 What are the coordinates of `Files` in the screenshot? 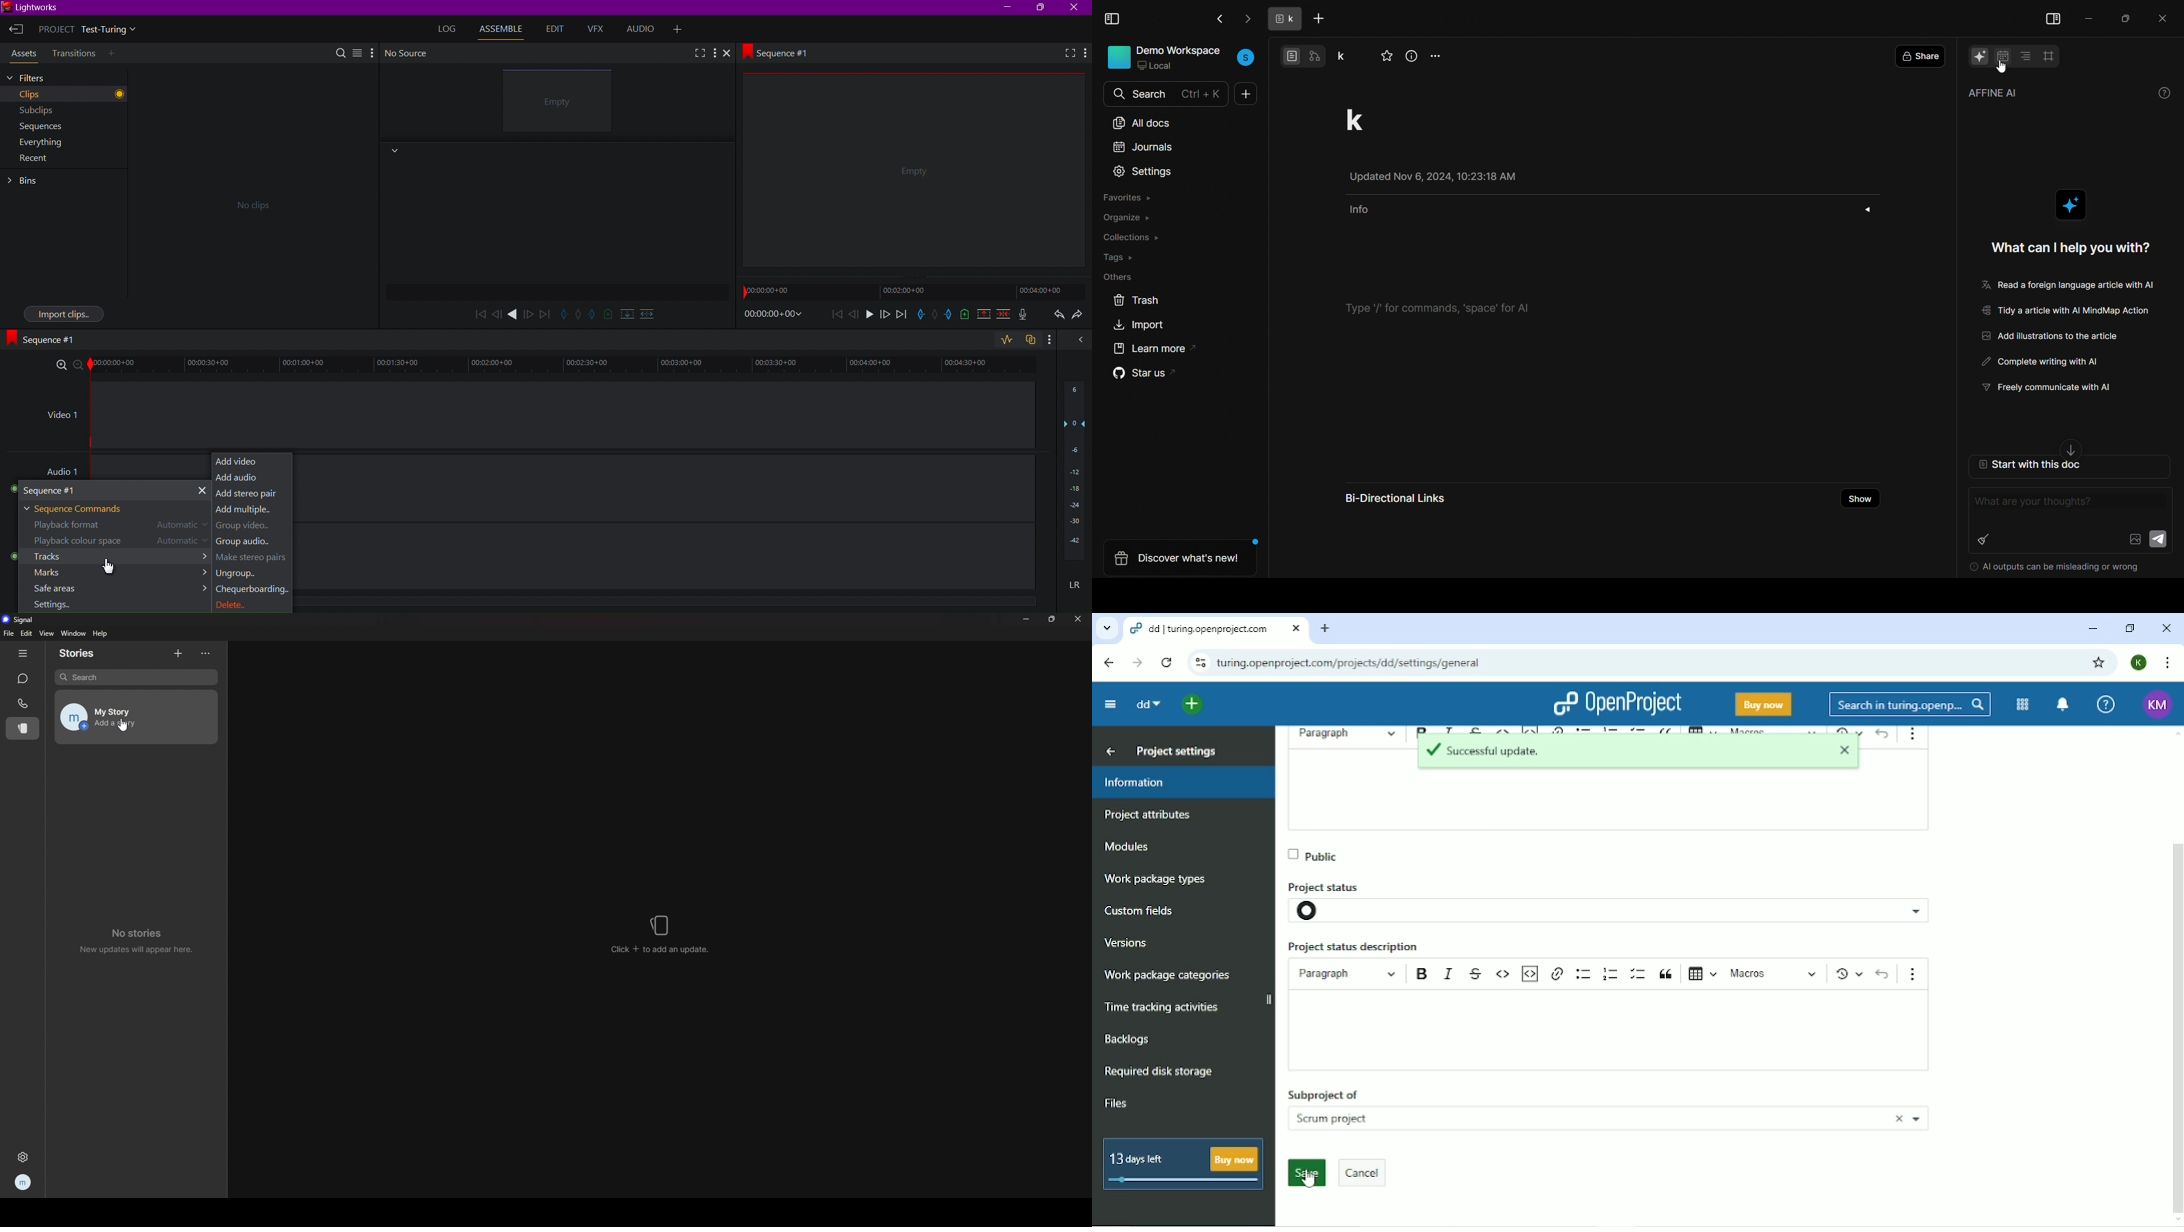 It's located at (1117, 1104).